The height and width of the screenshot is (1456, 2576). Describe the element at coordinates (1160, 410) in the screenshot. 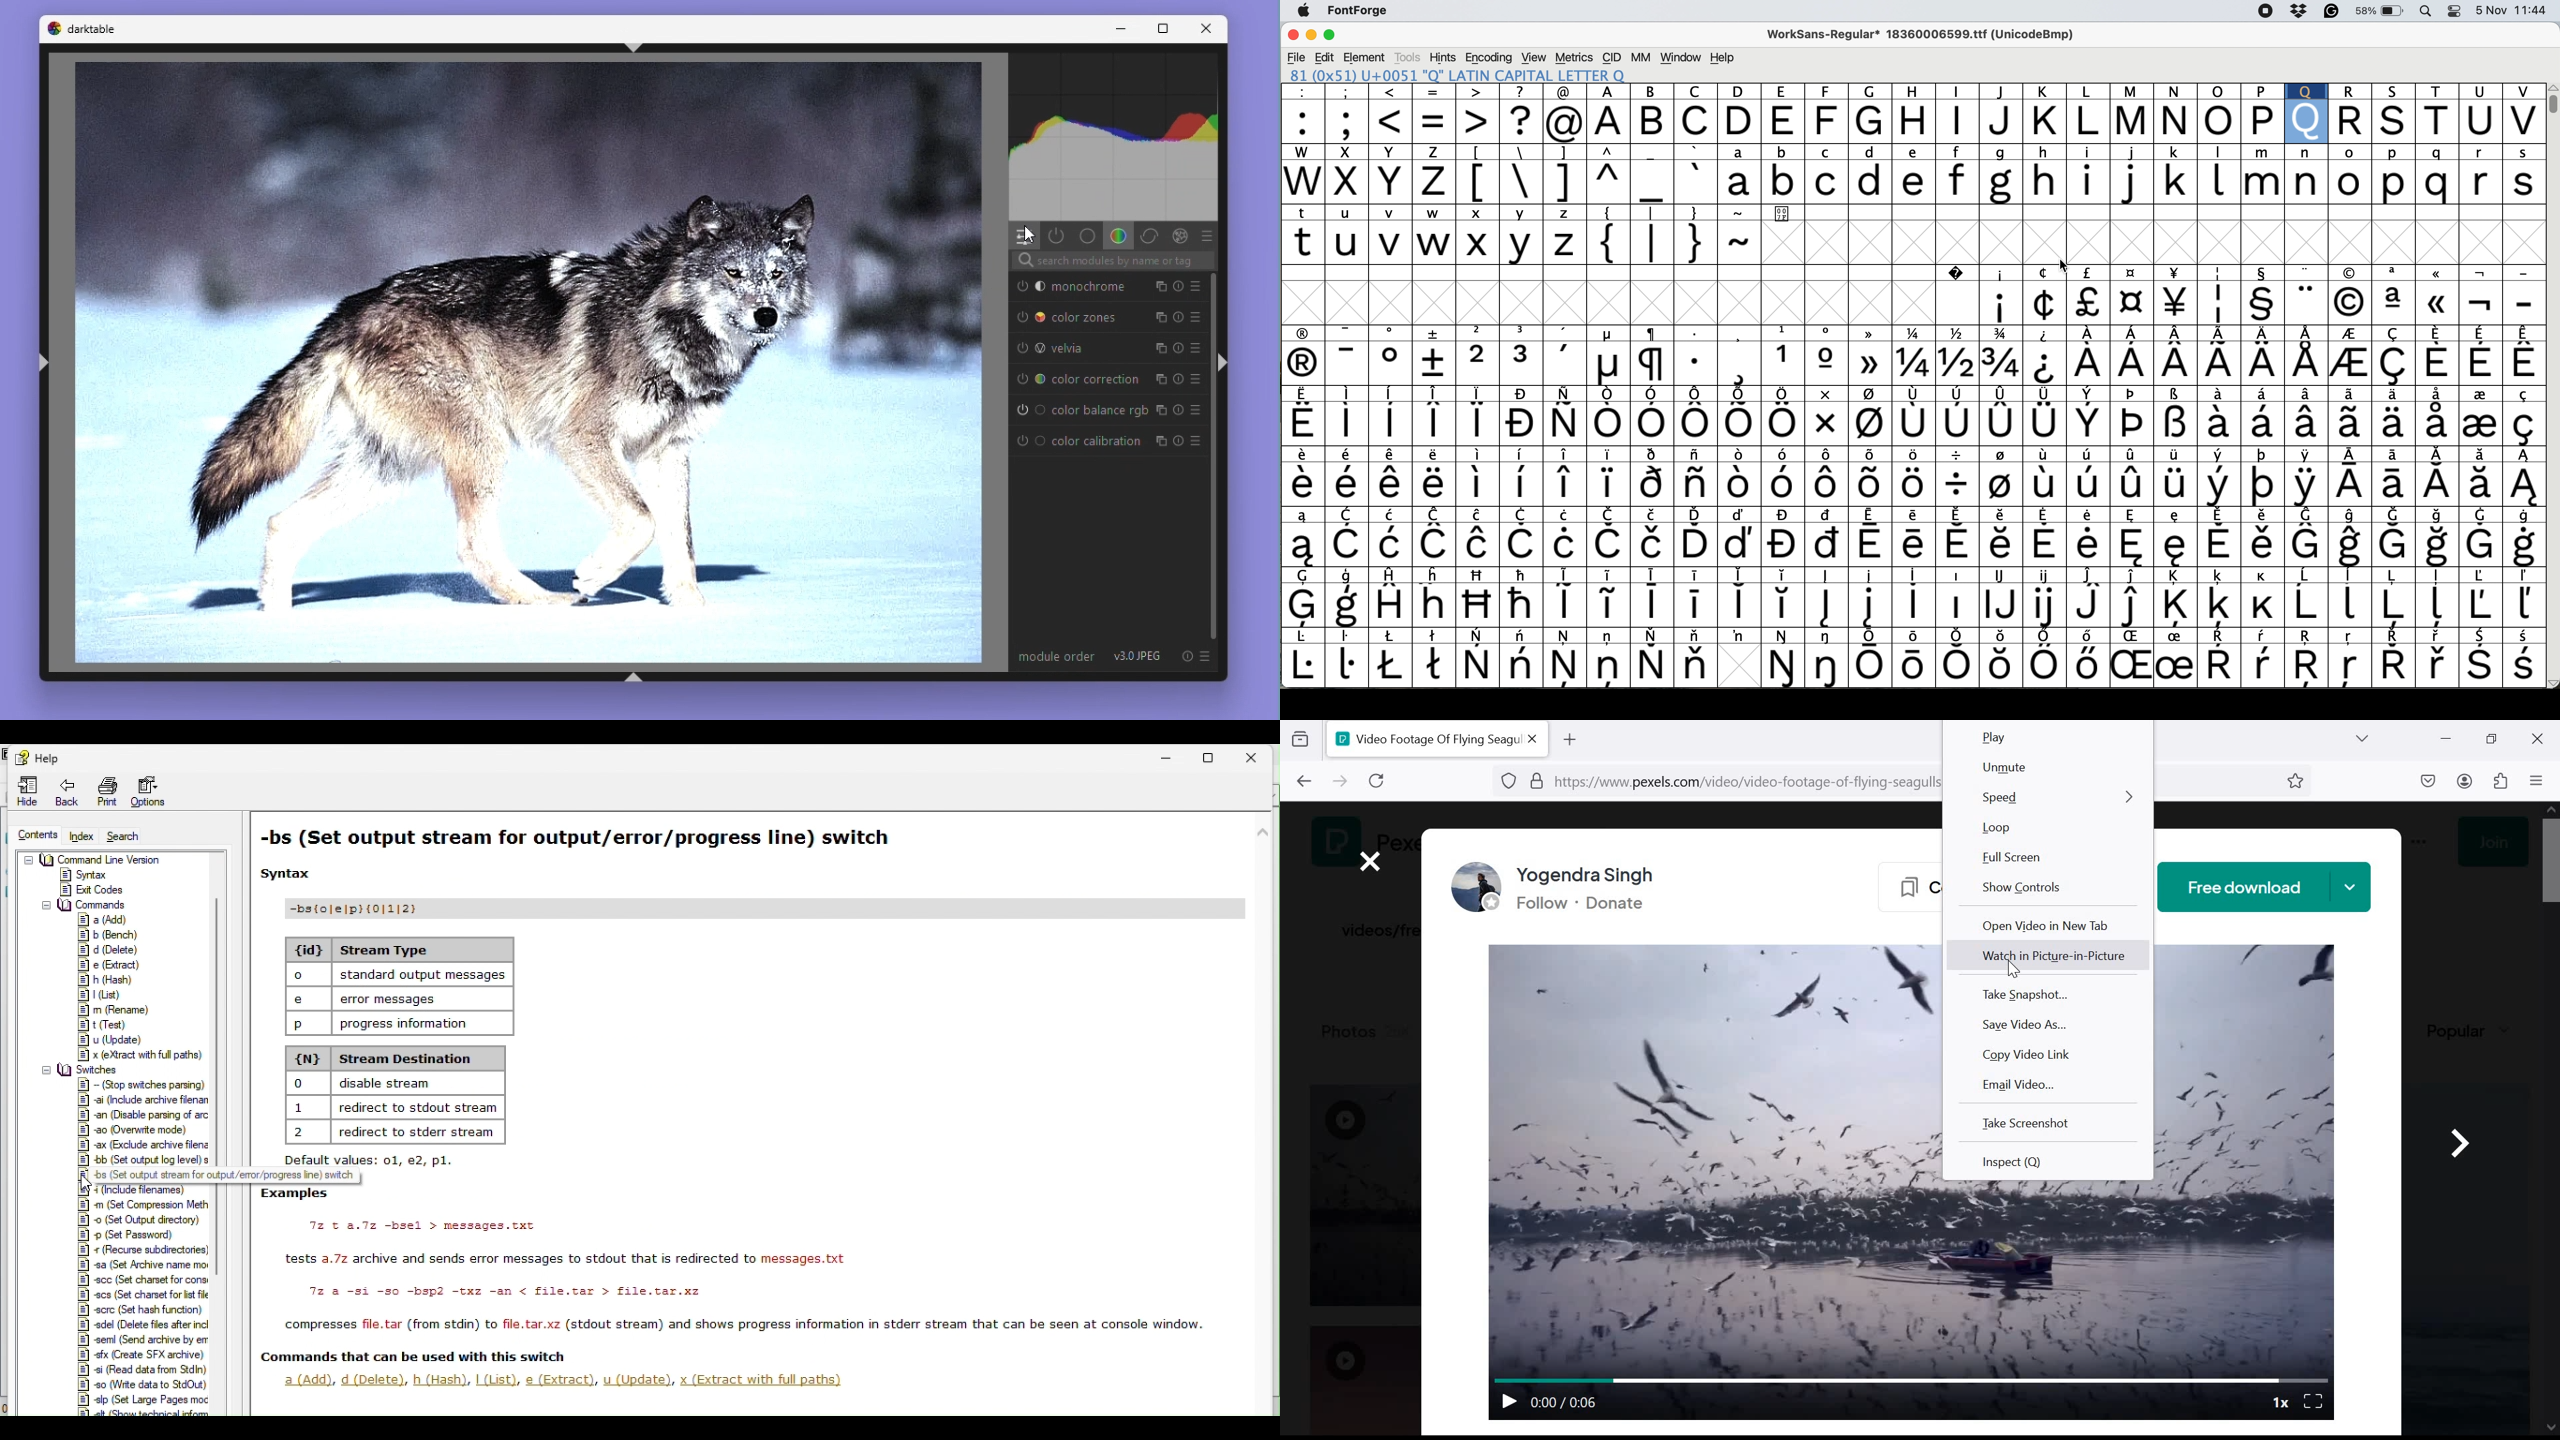

I see `multiple instance actions` at that location.